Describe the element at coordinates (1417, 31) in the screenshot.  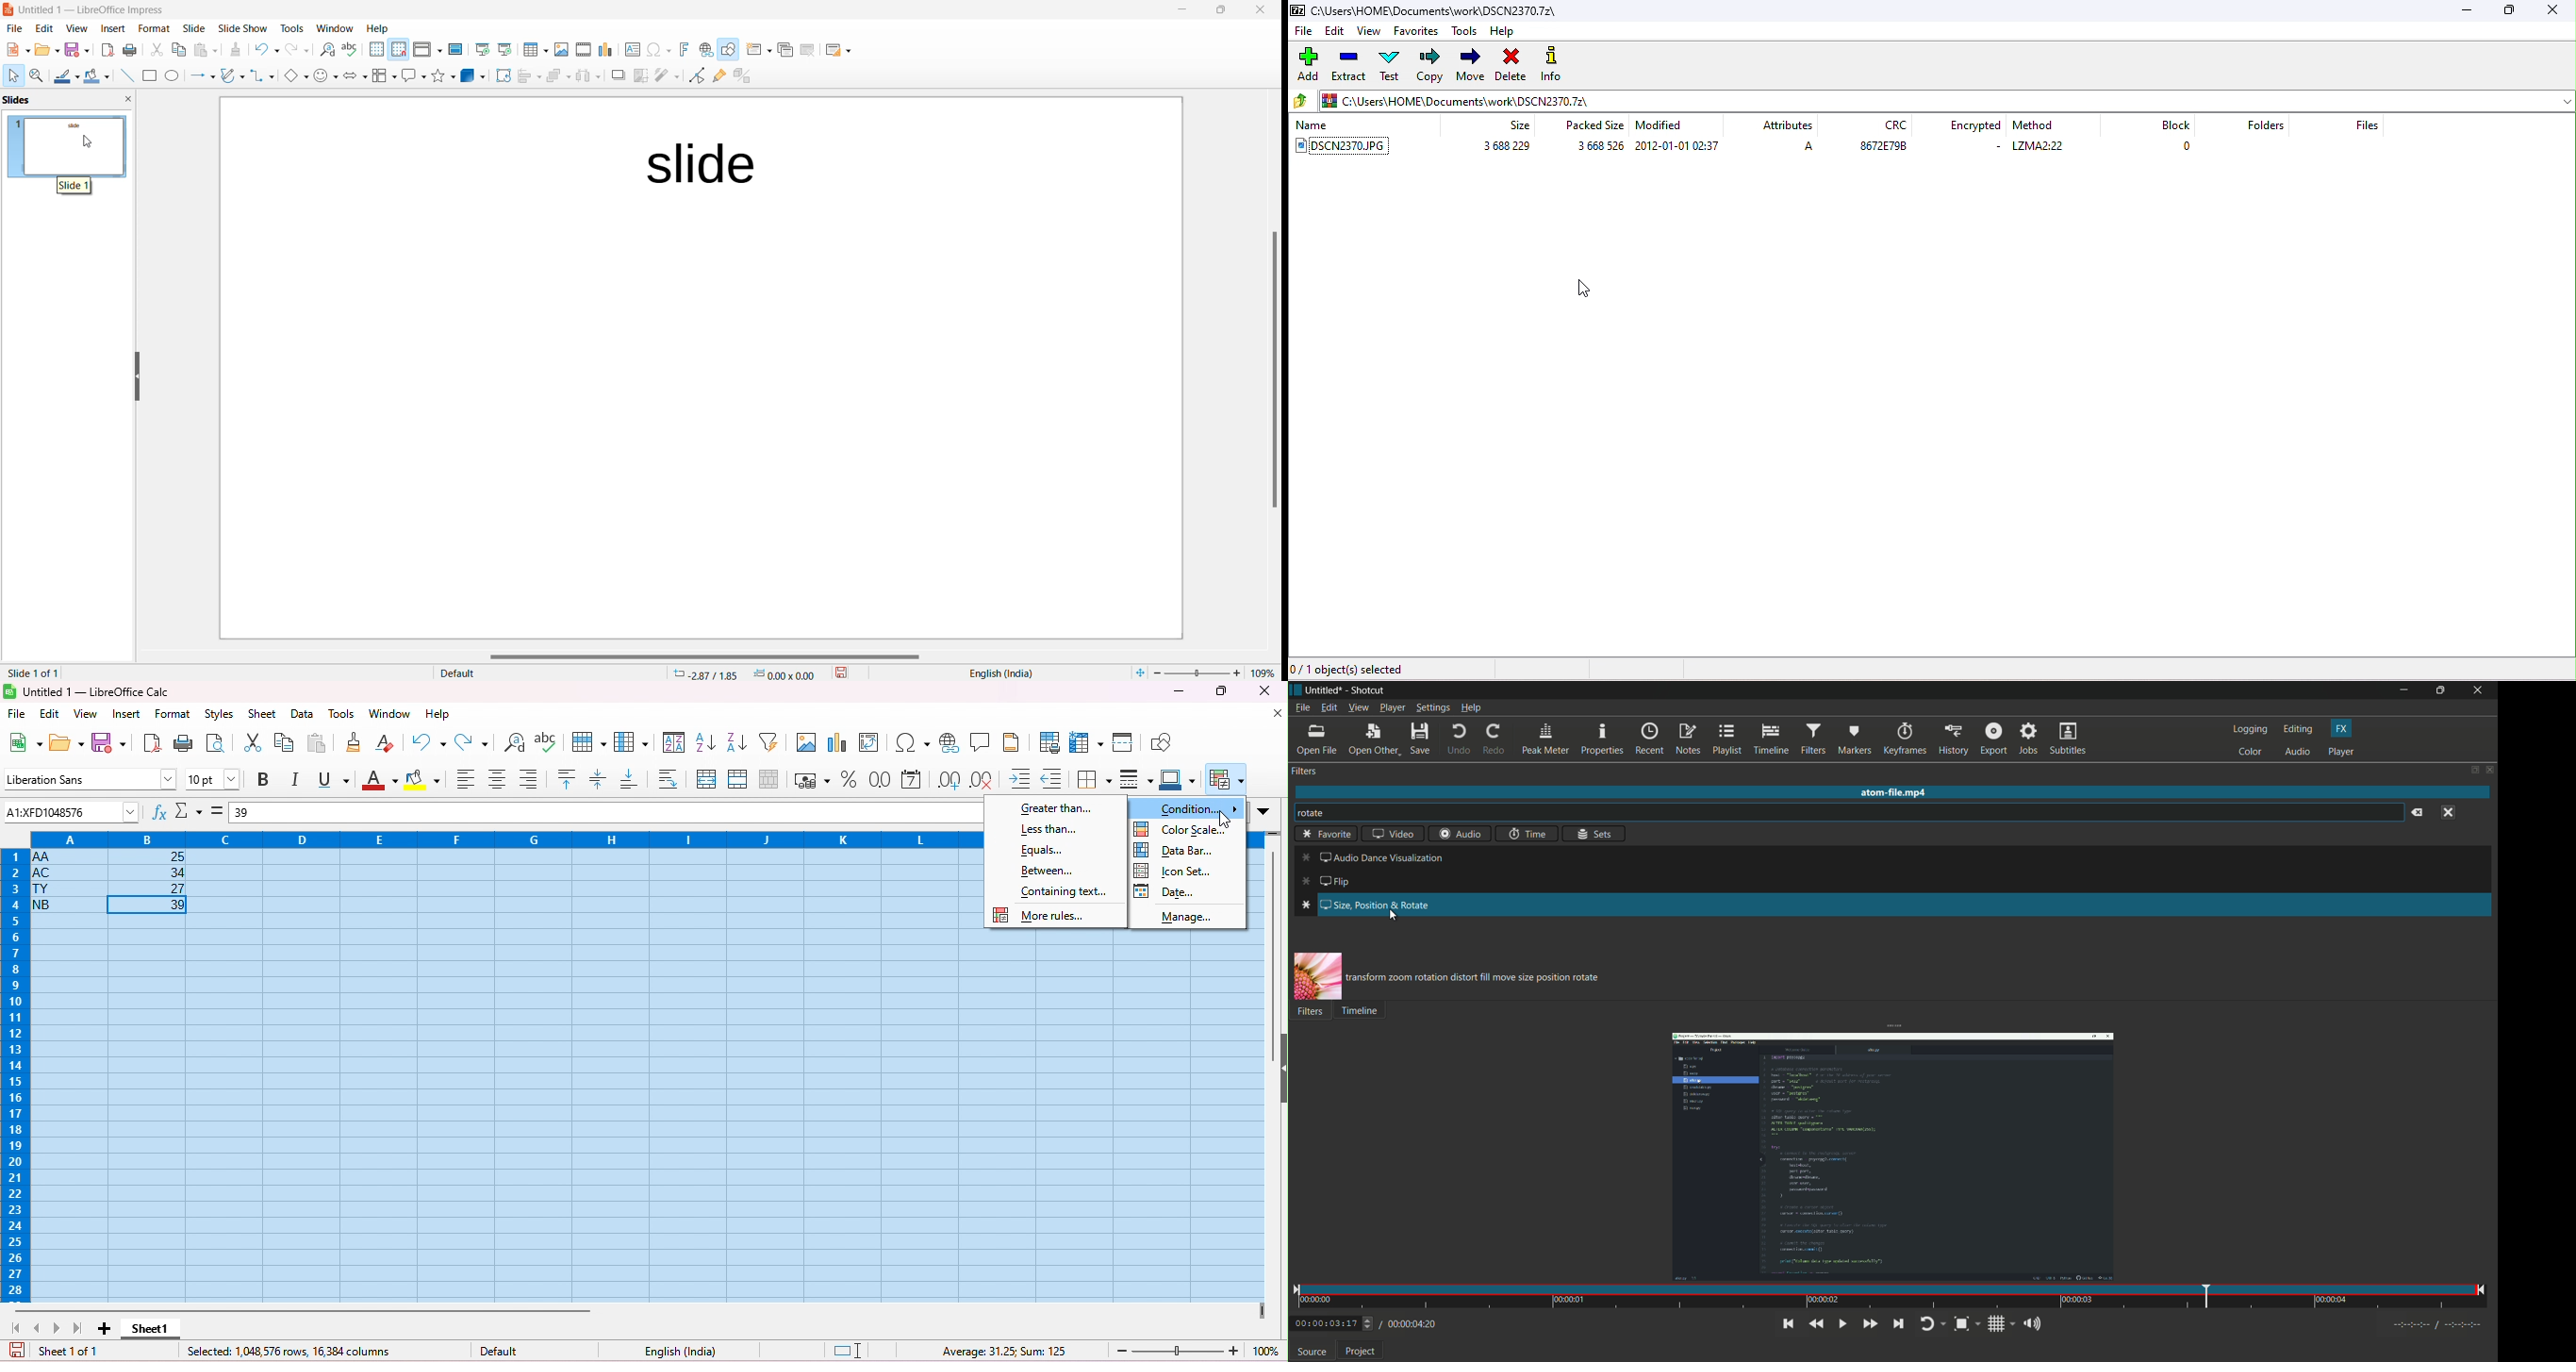
I see `favorites` at that location.